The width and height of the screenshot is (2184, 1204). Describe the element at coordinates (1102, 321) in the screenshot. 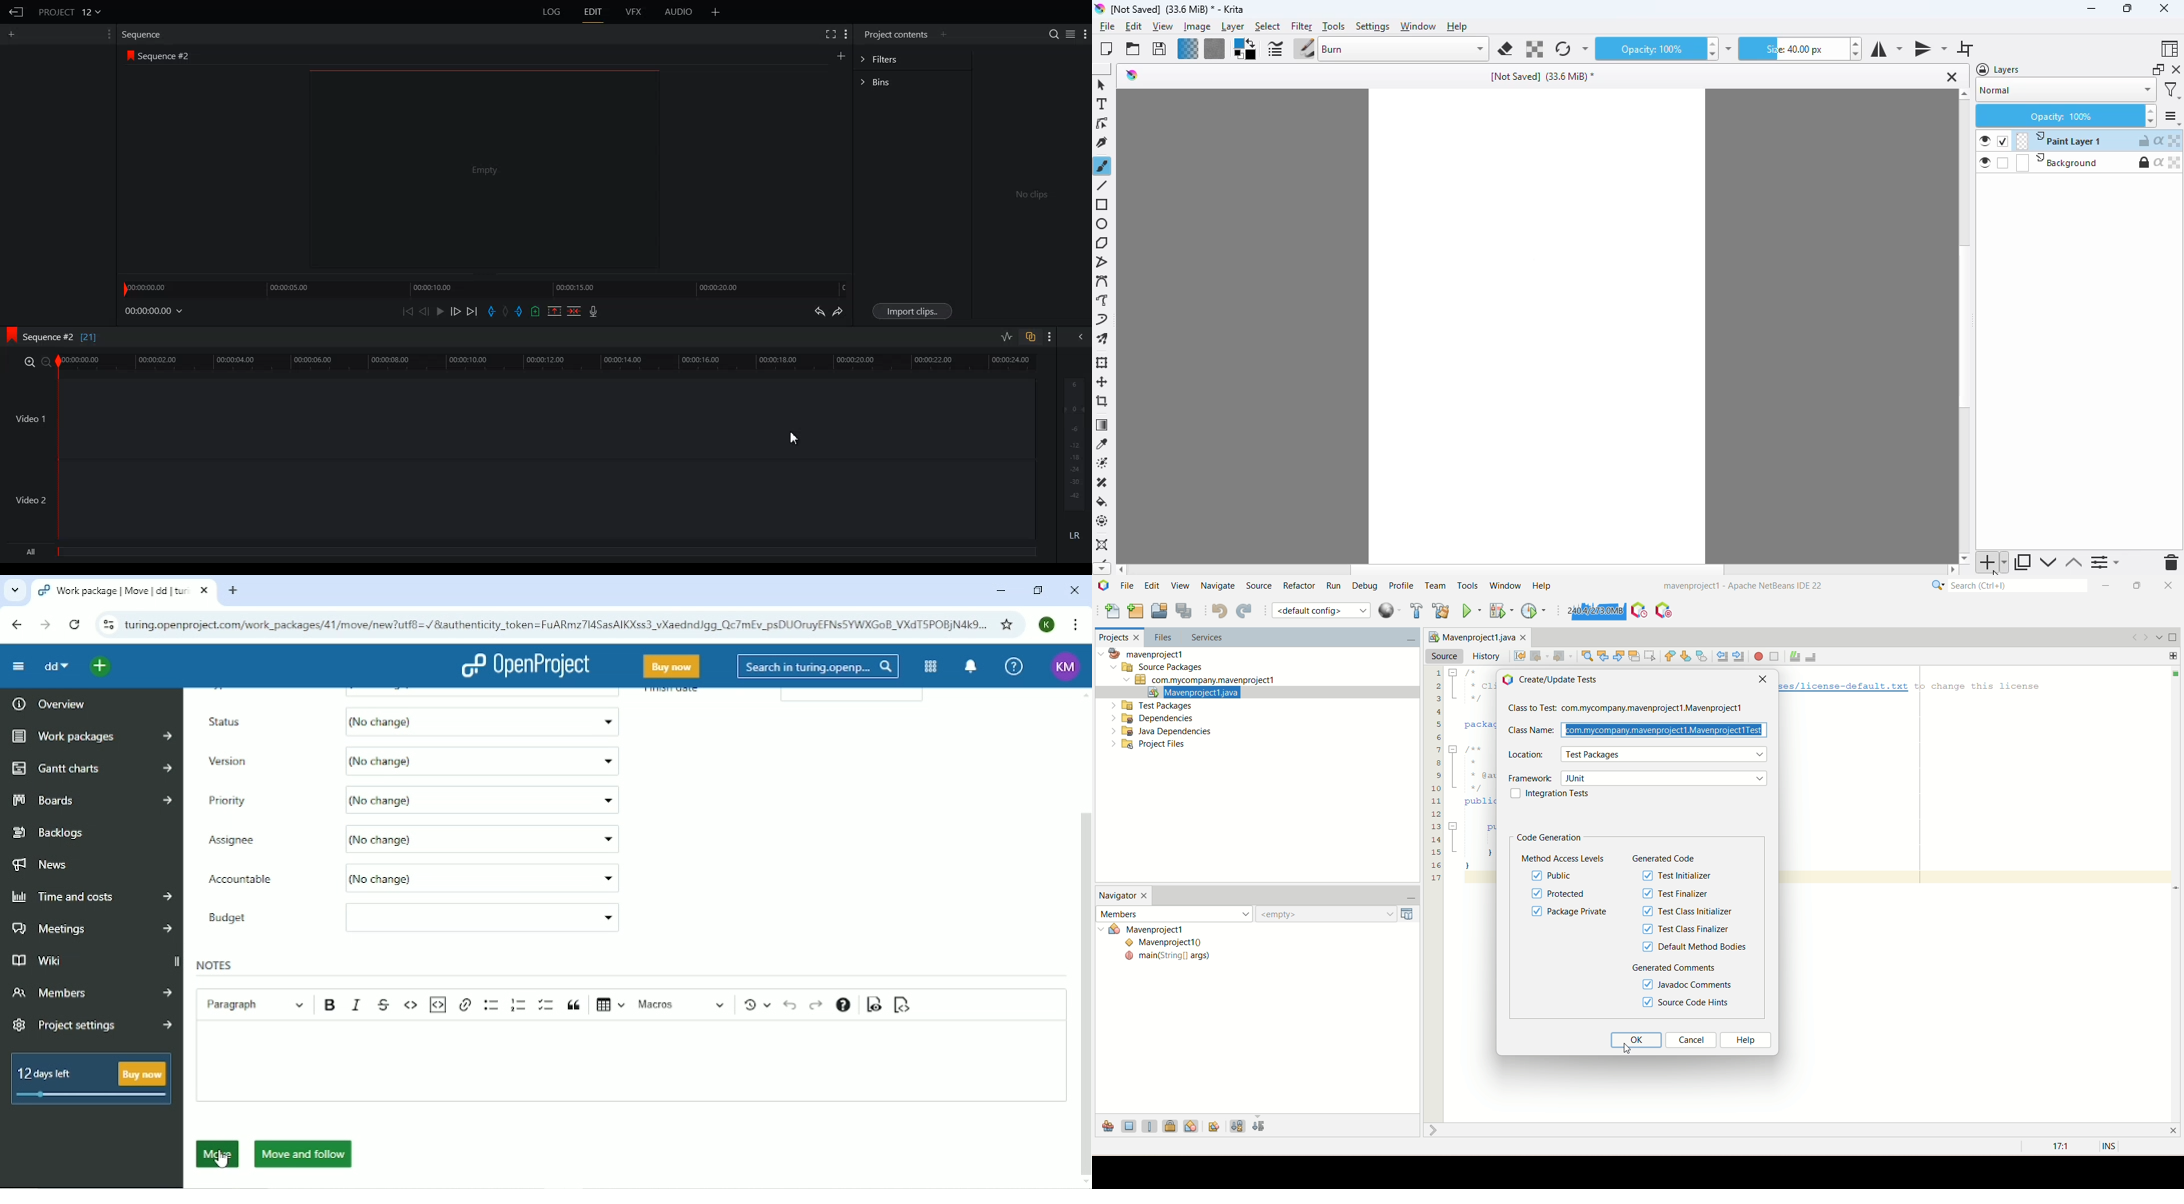

I see `dynamic brush tool` at that location.